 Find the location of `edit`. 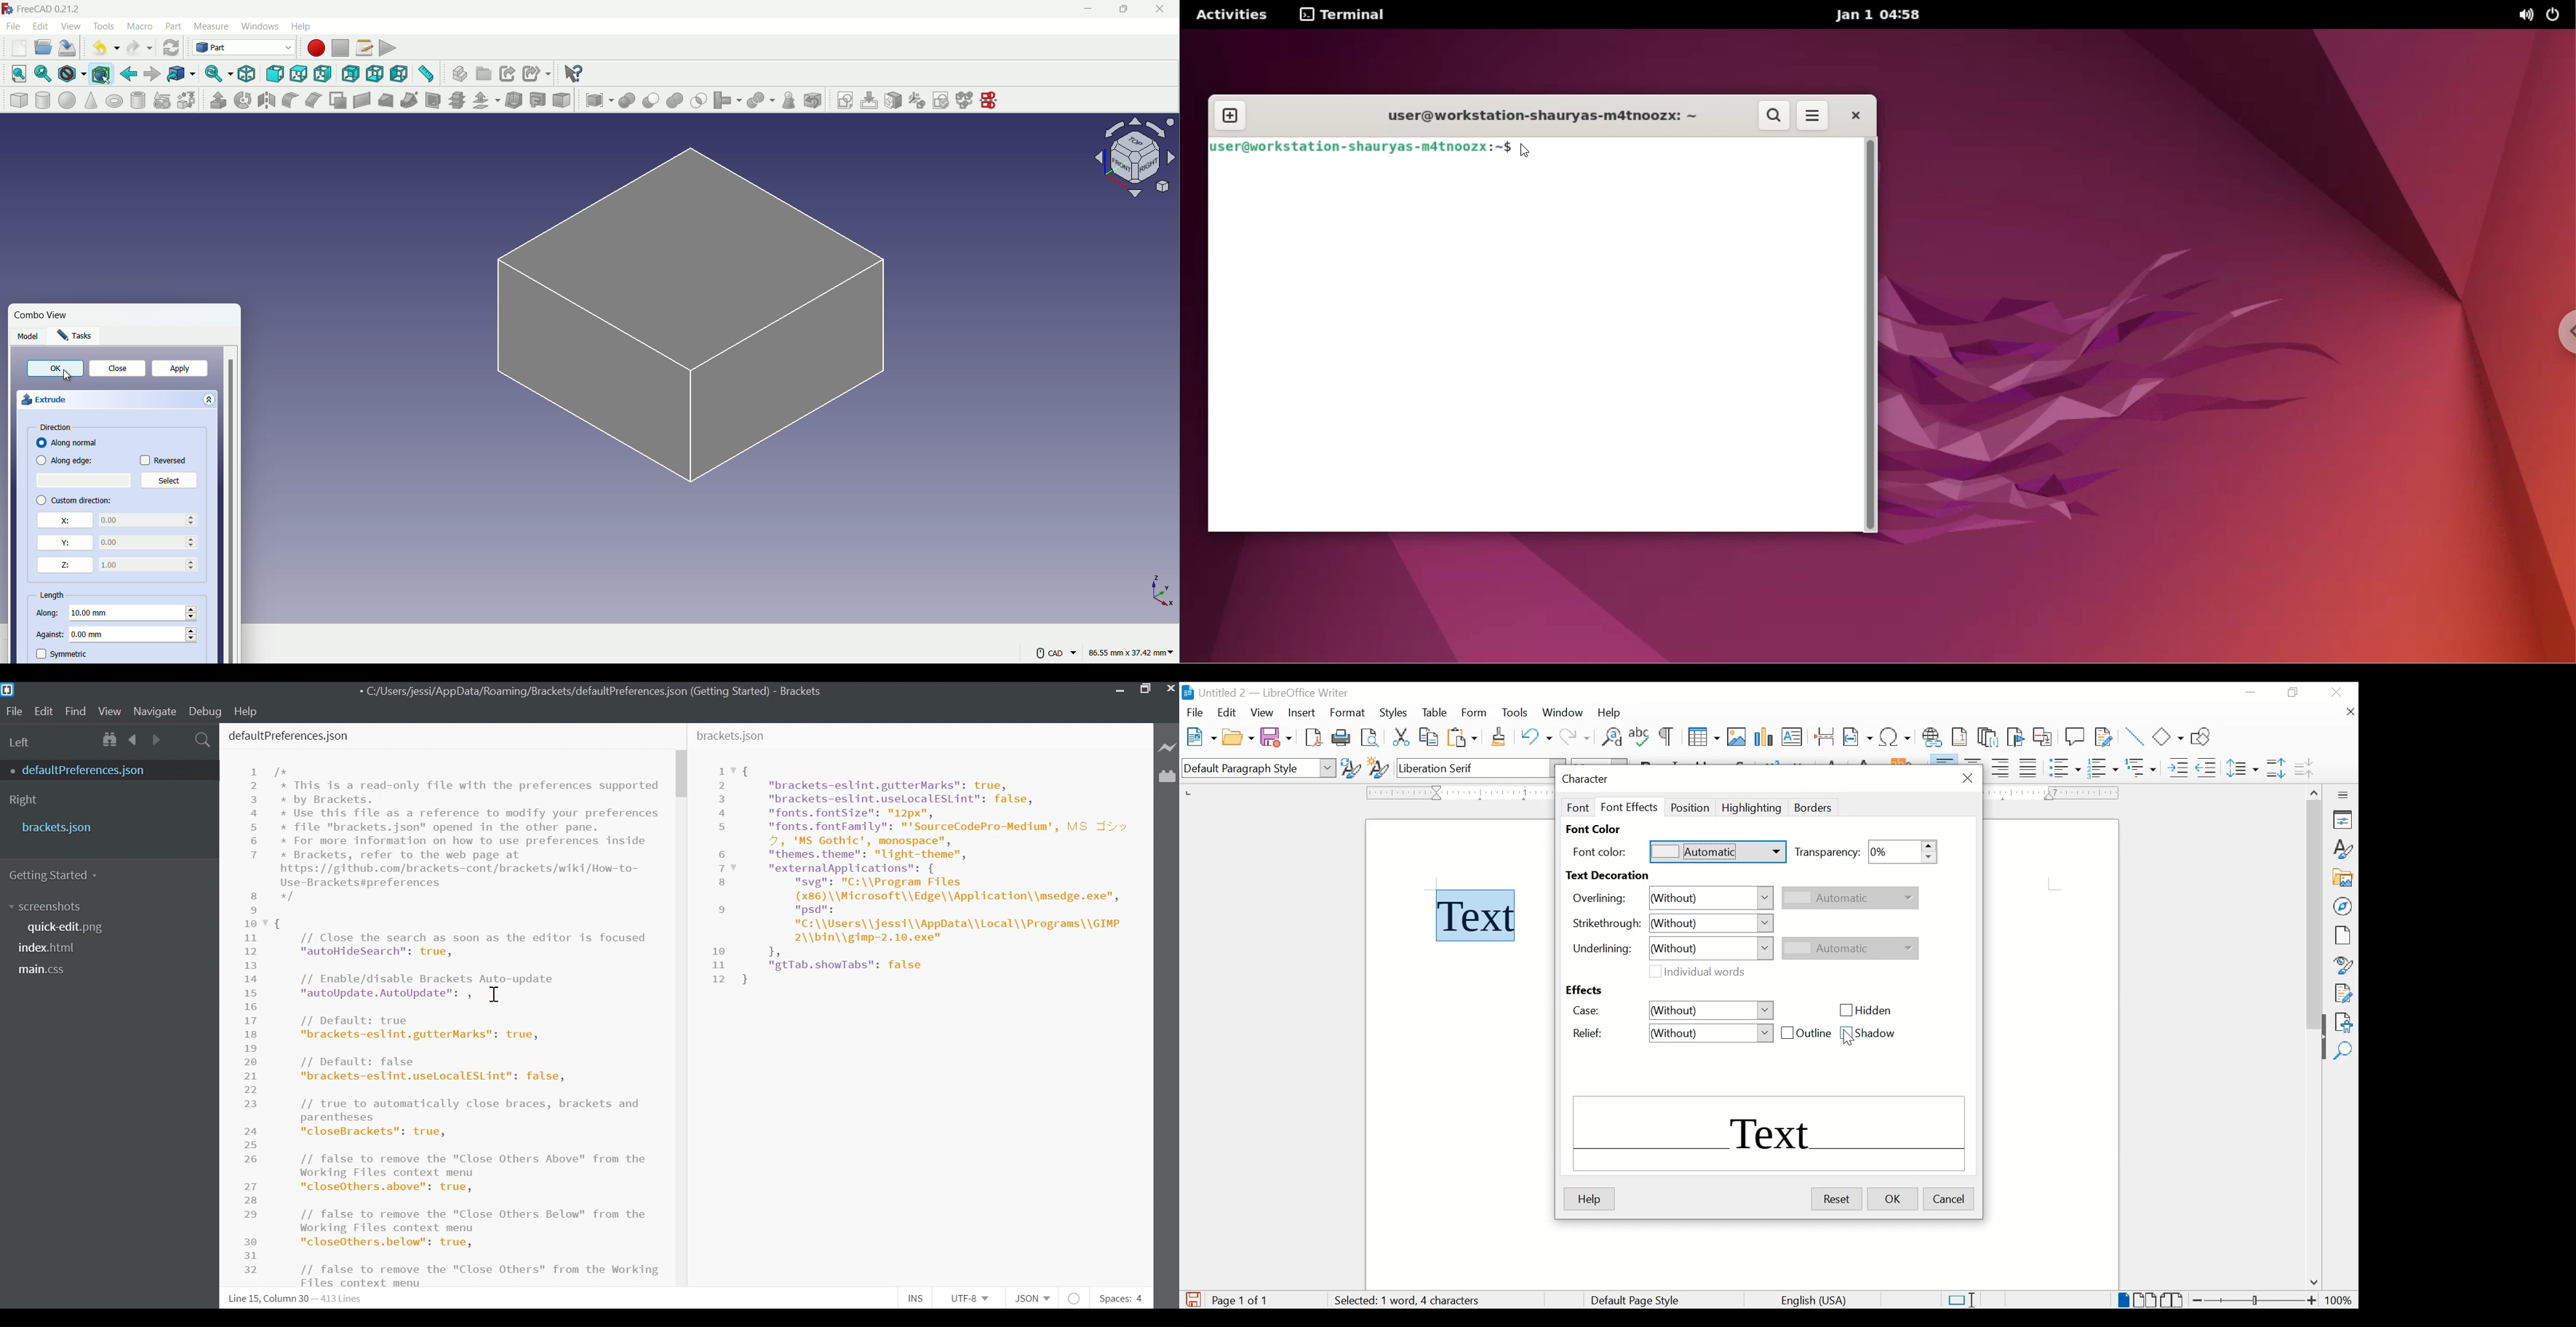

edit is located at coordinates (1228, 712).